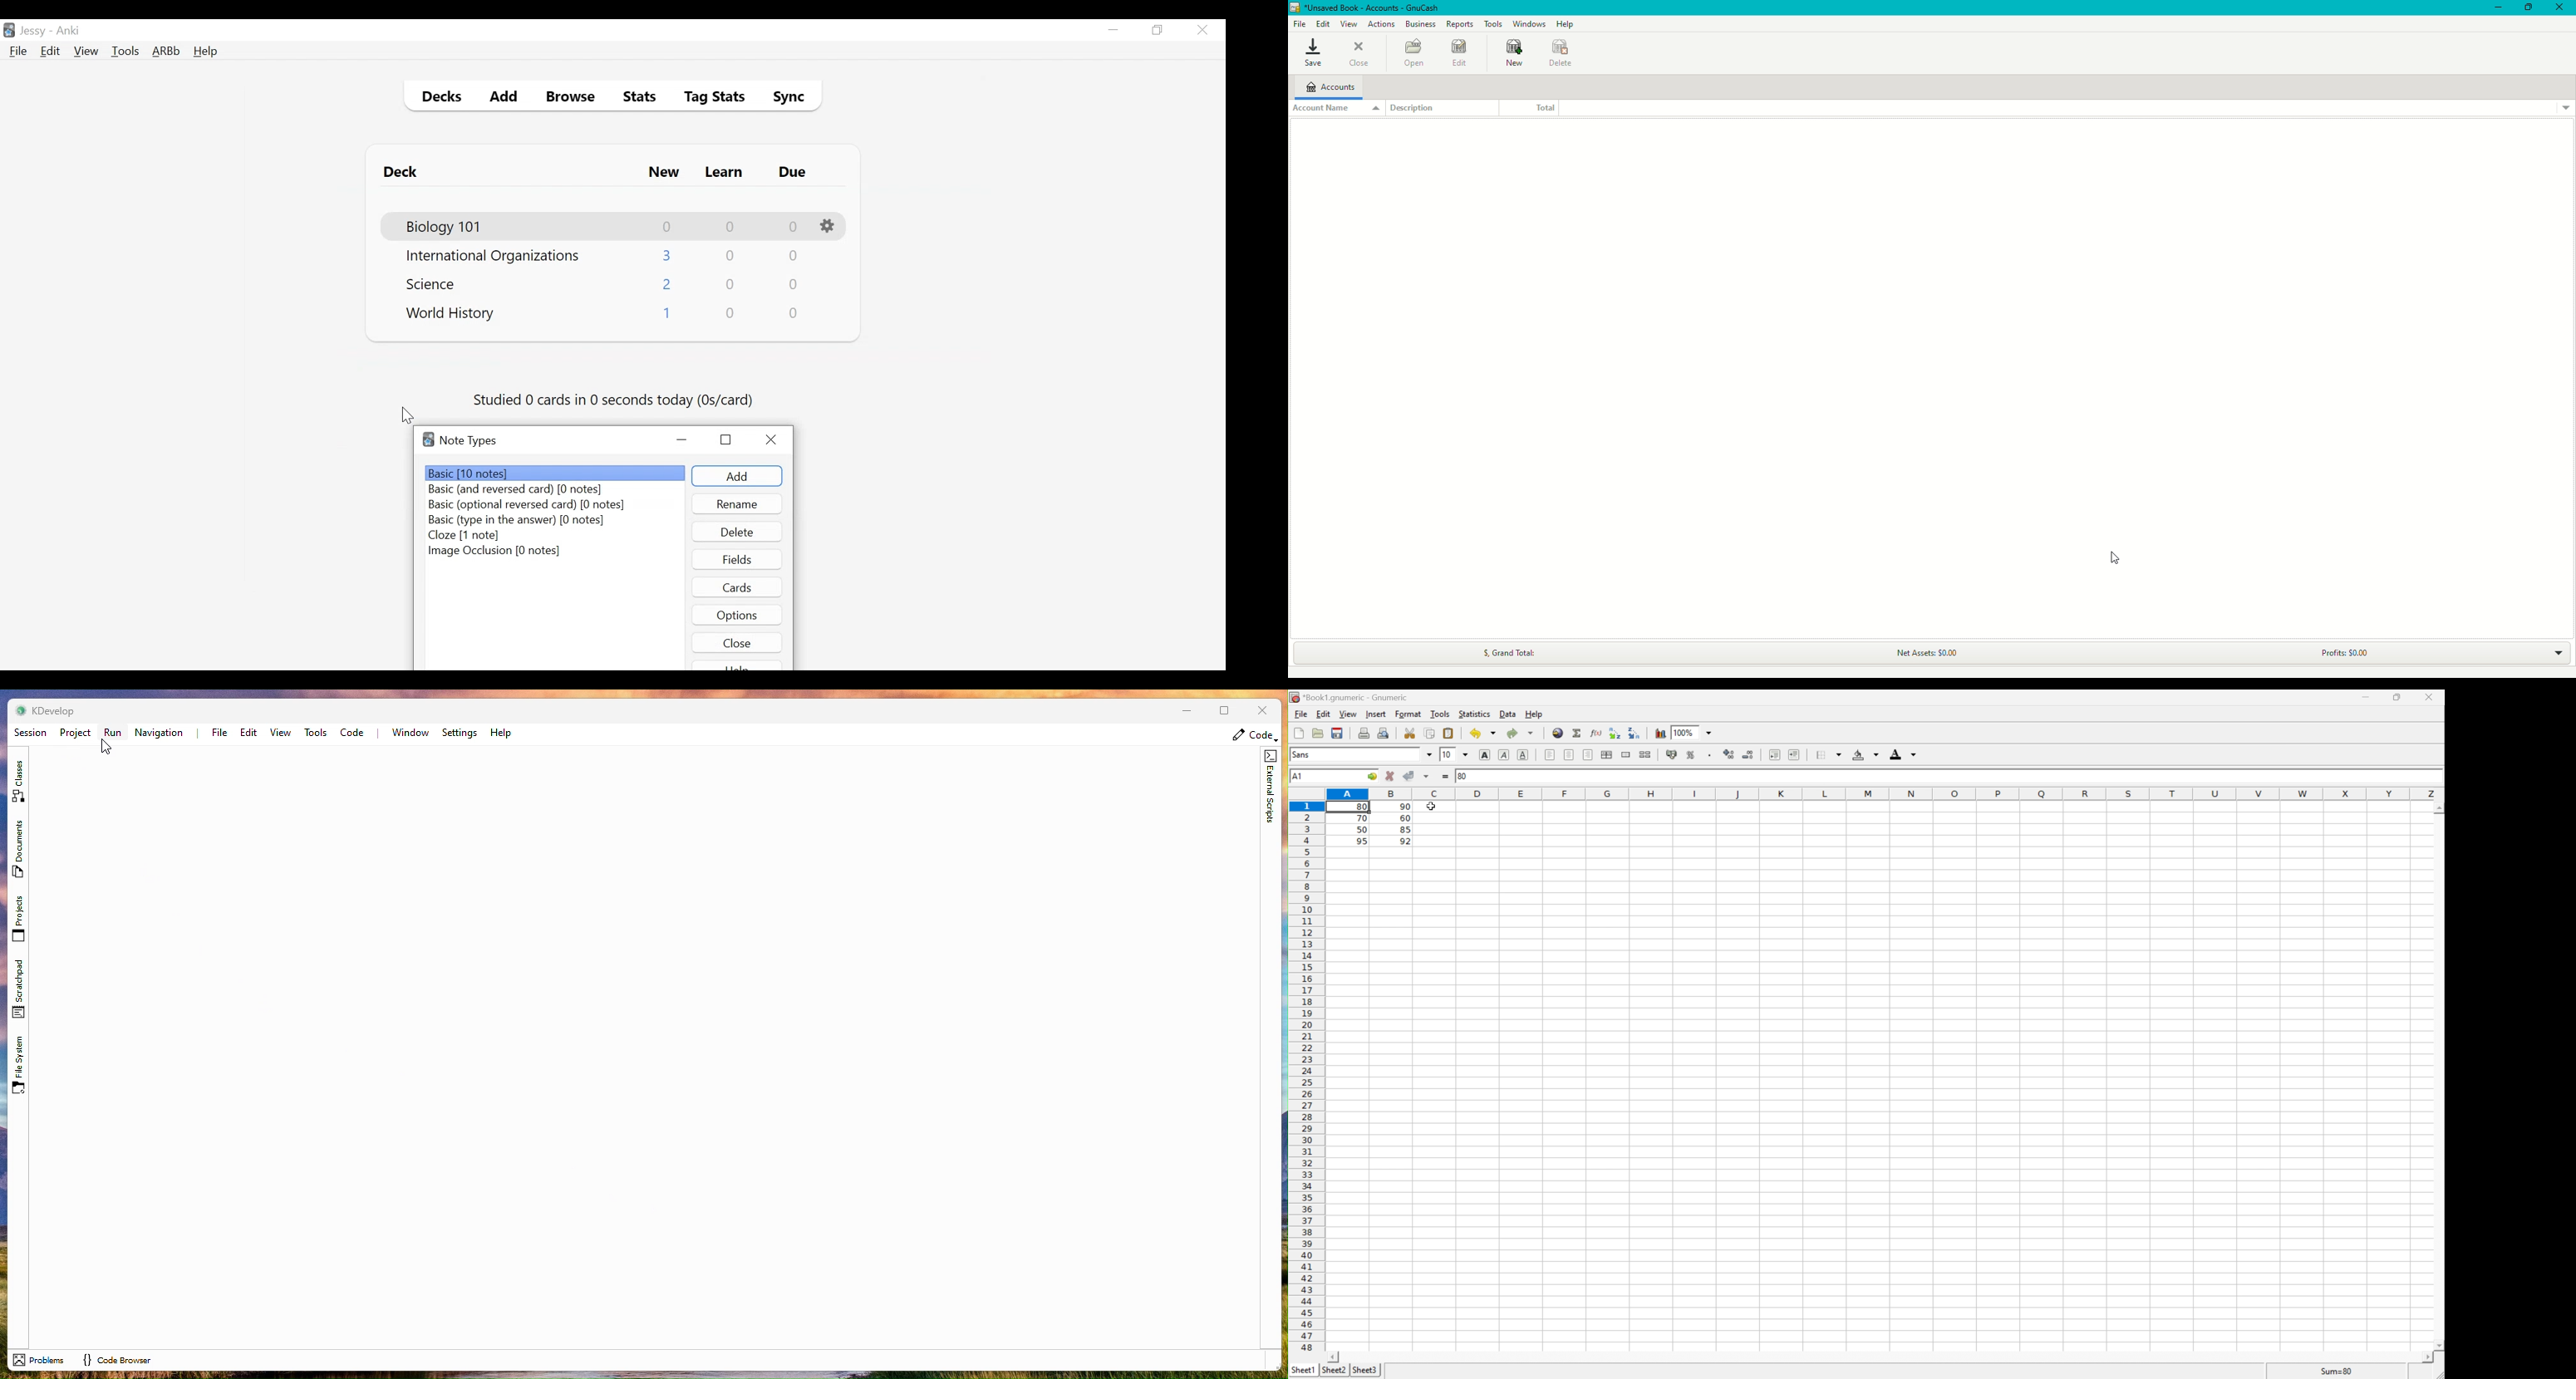  I want to click on Windows, so click(1532, 23).